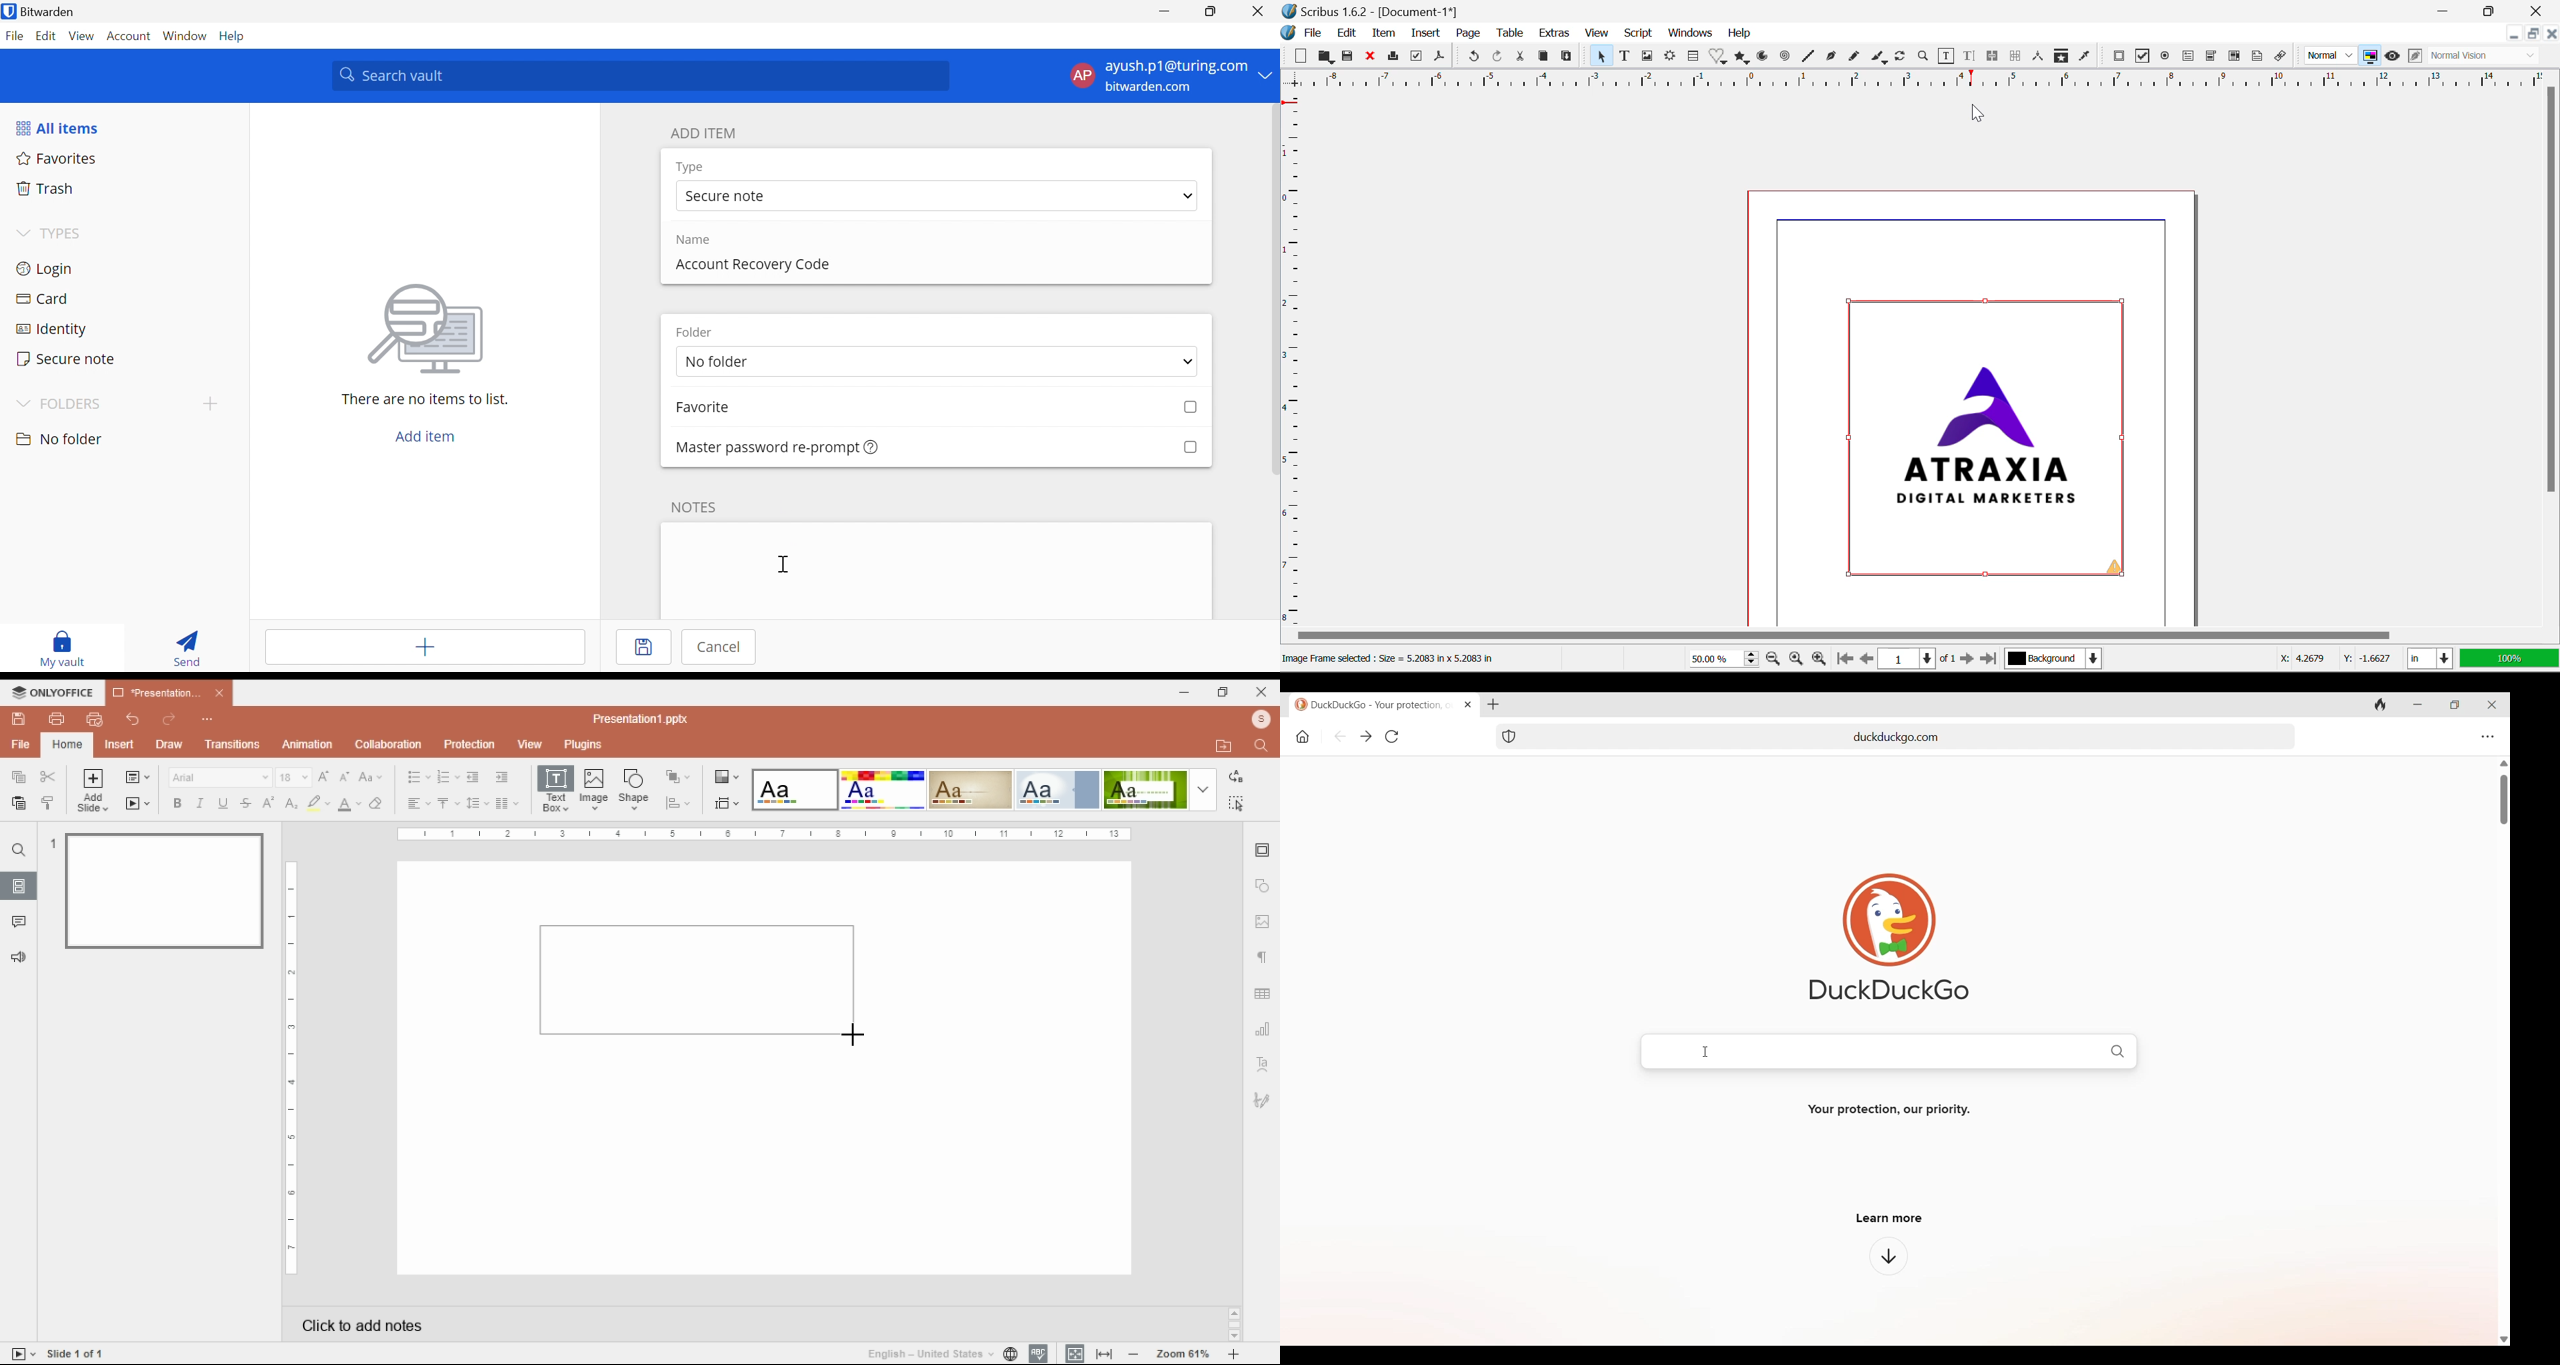 The width and height of the screenshot is (2576, 1372). I want to click on find, so click(18, 850).